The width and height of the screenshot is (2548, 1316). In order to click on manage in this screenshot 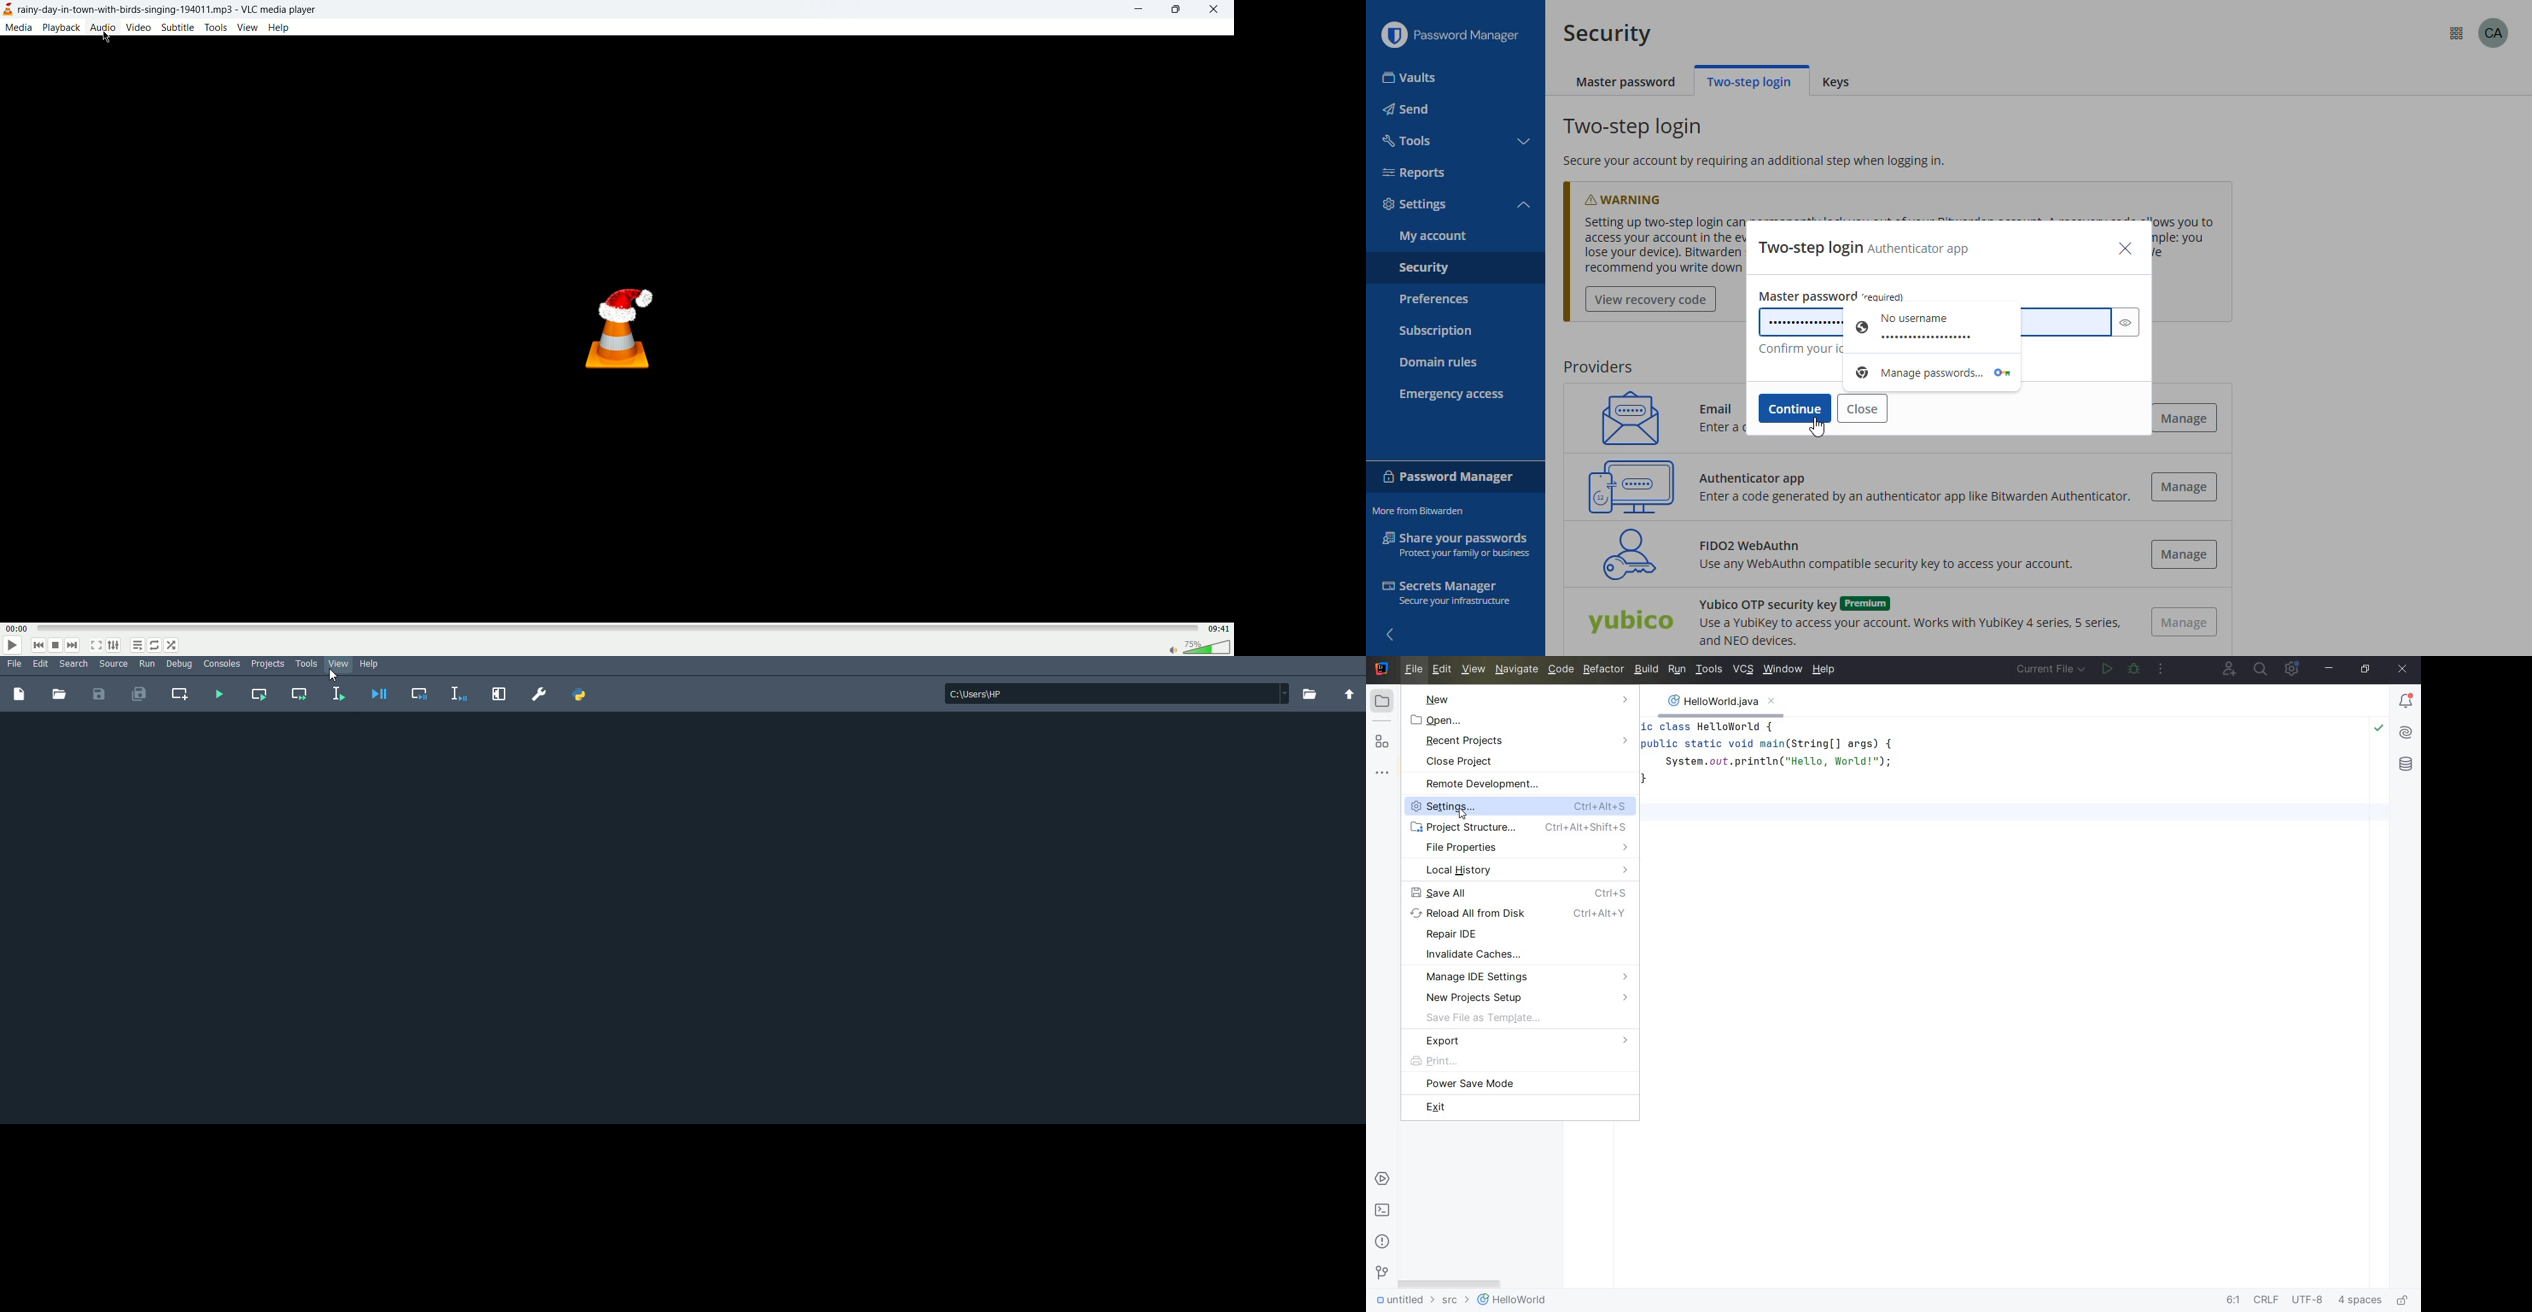, I will do `click(2184, 554)`.